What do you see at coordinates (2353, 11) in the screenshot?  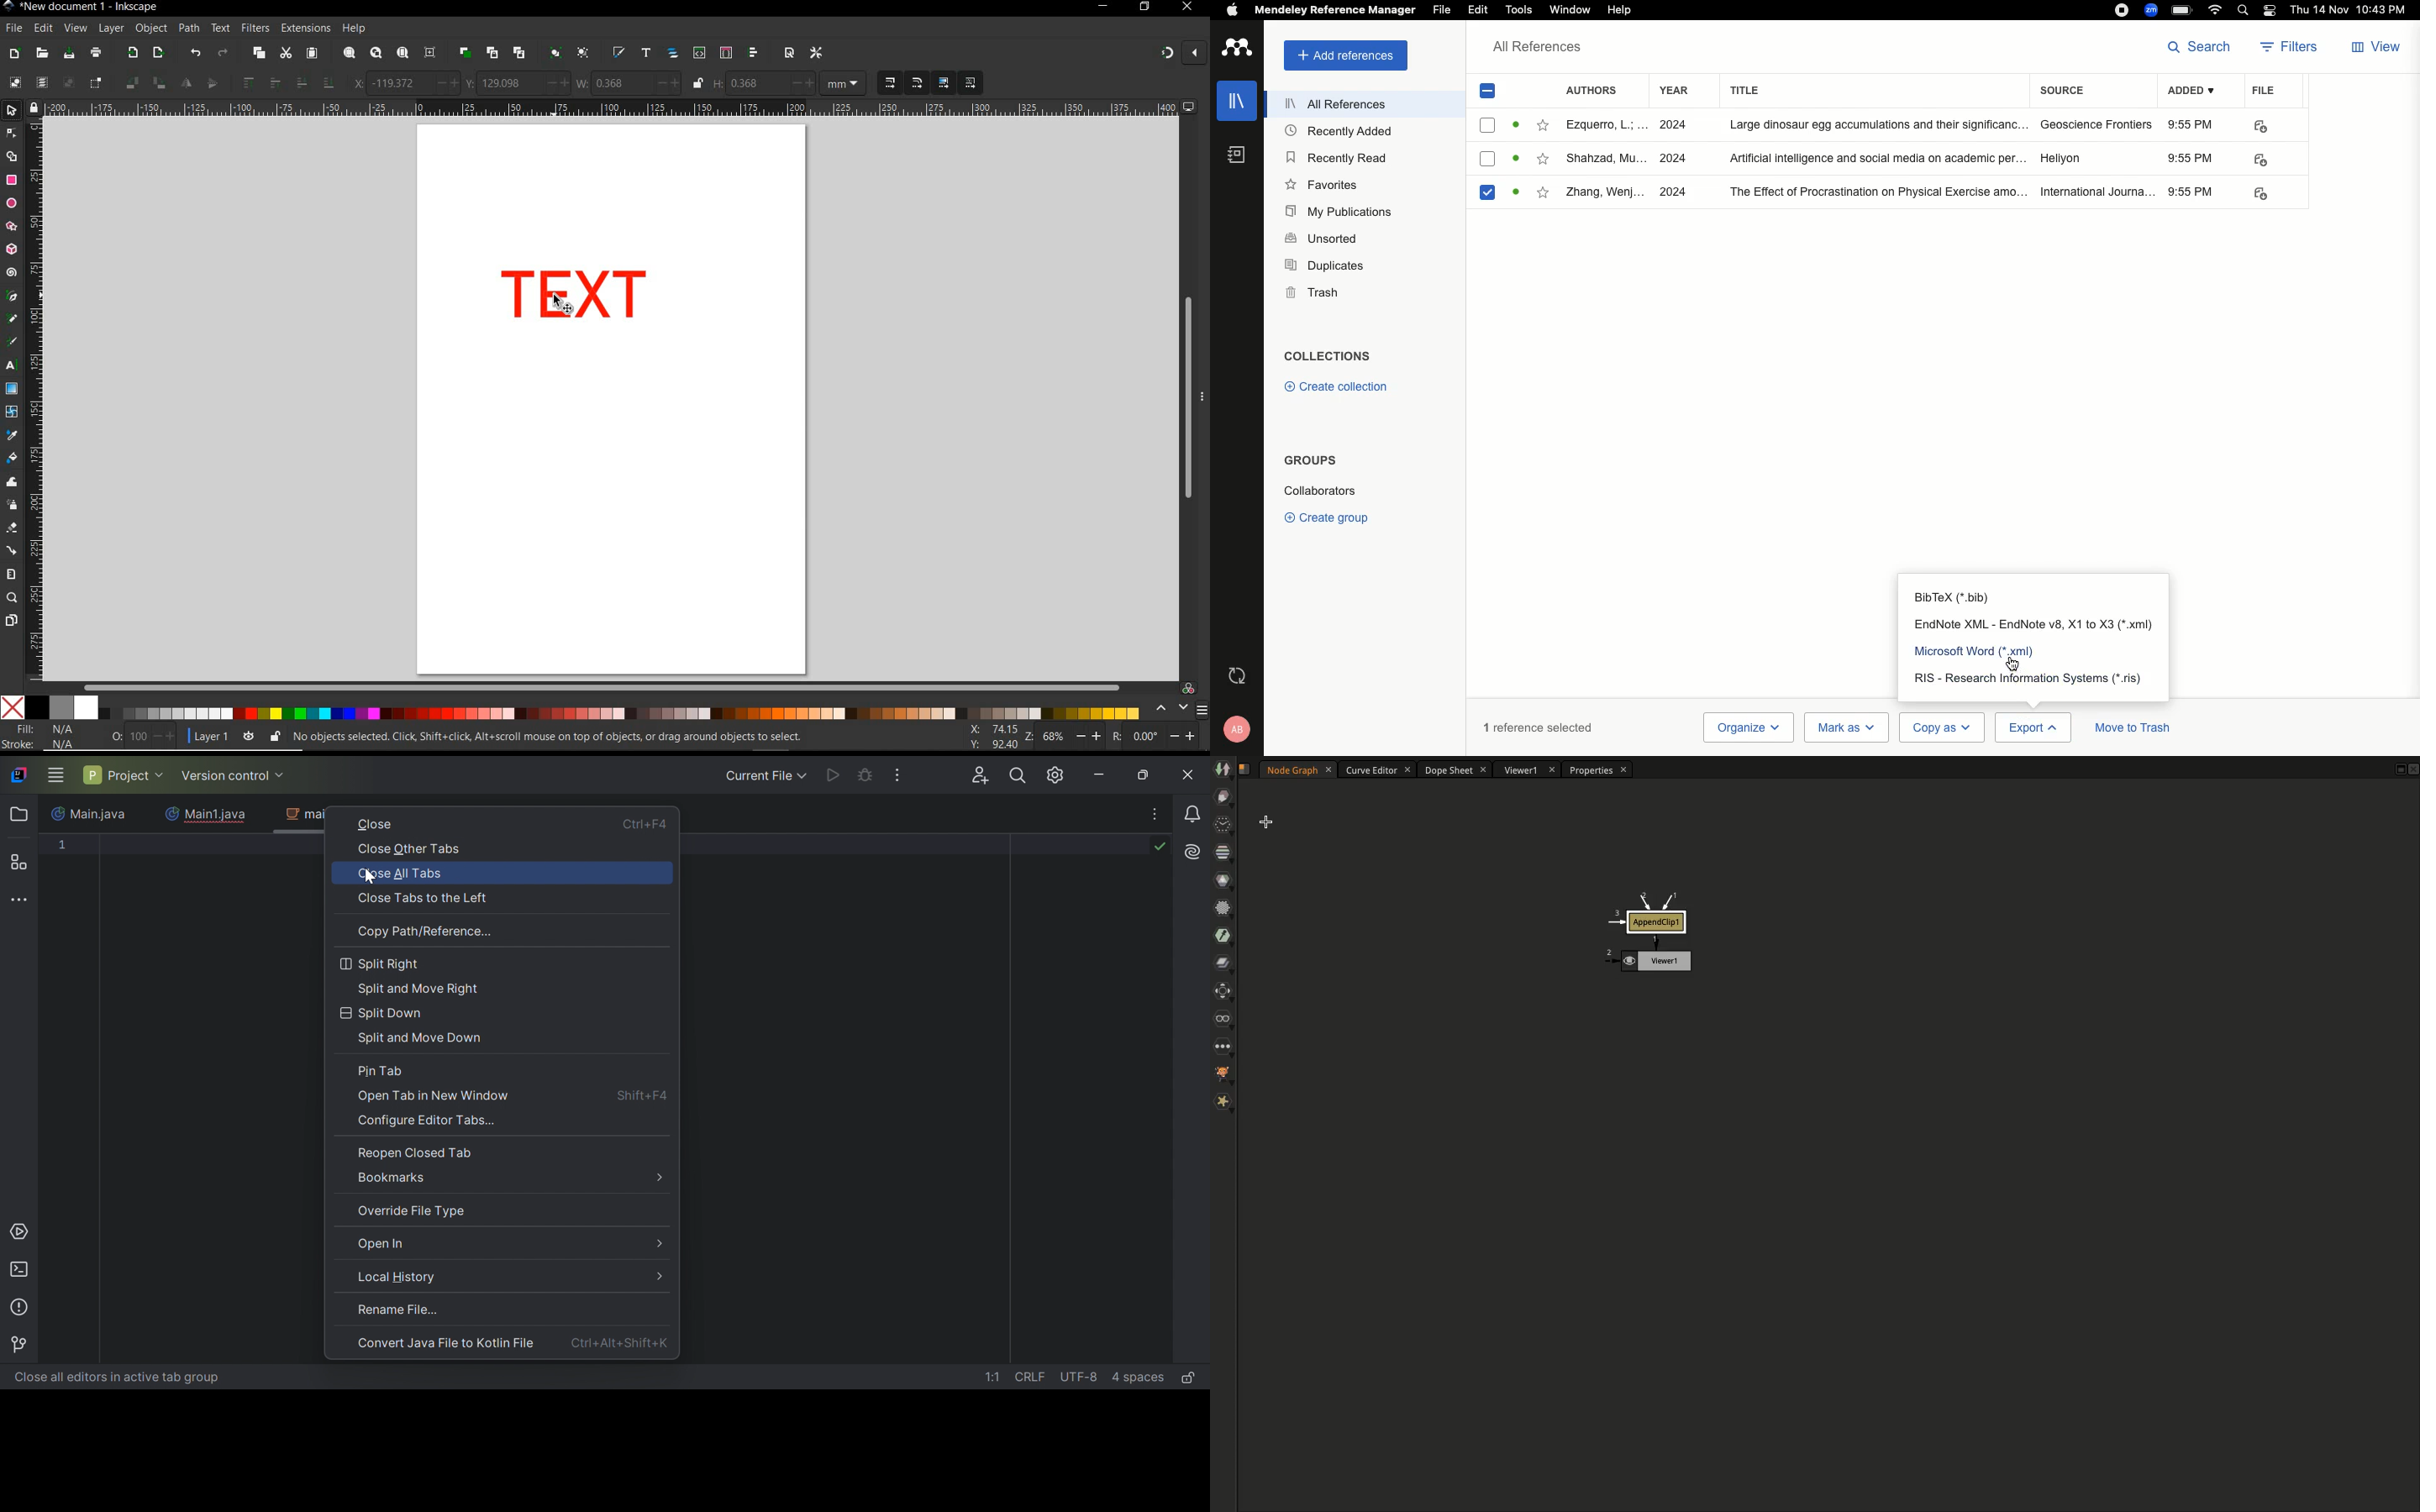 I see `Date/time` at bounding box center [2353, 11].